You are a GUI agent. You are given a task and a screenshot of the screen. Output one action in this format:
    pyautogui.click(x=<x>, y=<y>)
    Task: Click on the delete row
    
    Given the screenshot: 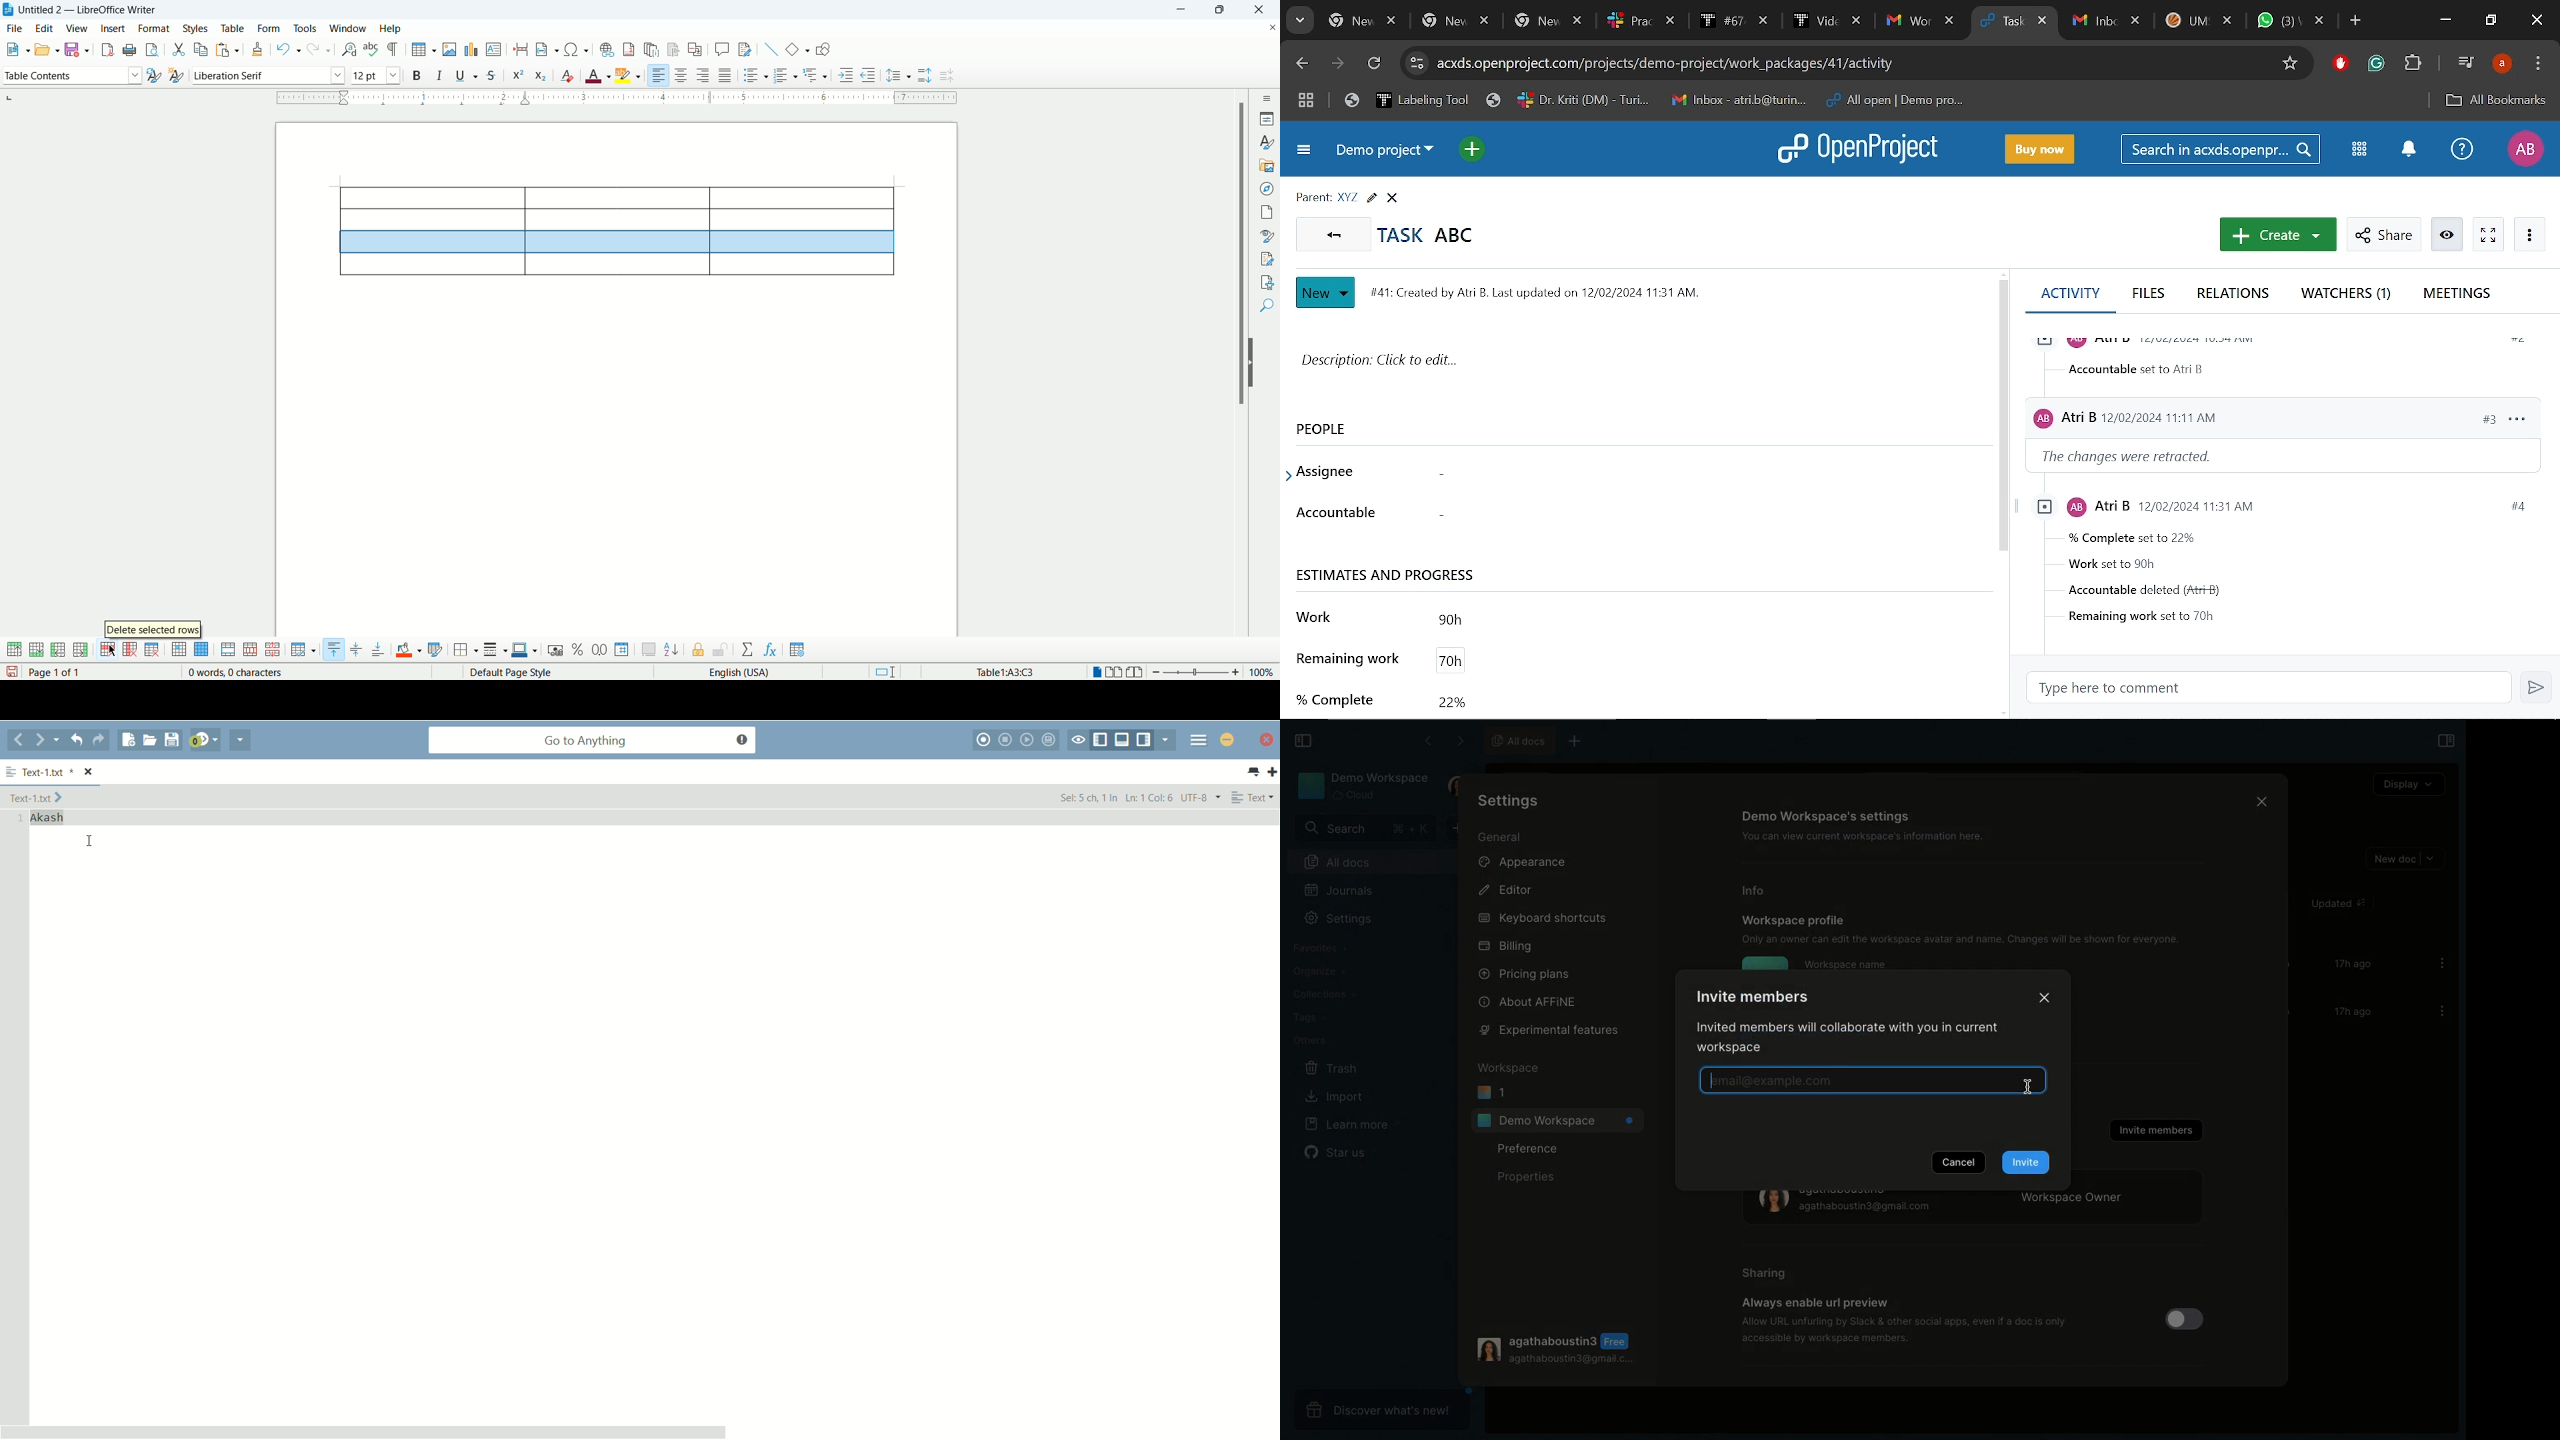 What is the action you would take?
    pyautogui.click(x=107, y=649)
    